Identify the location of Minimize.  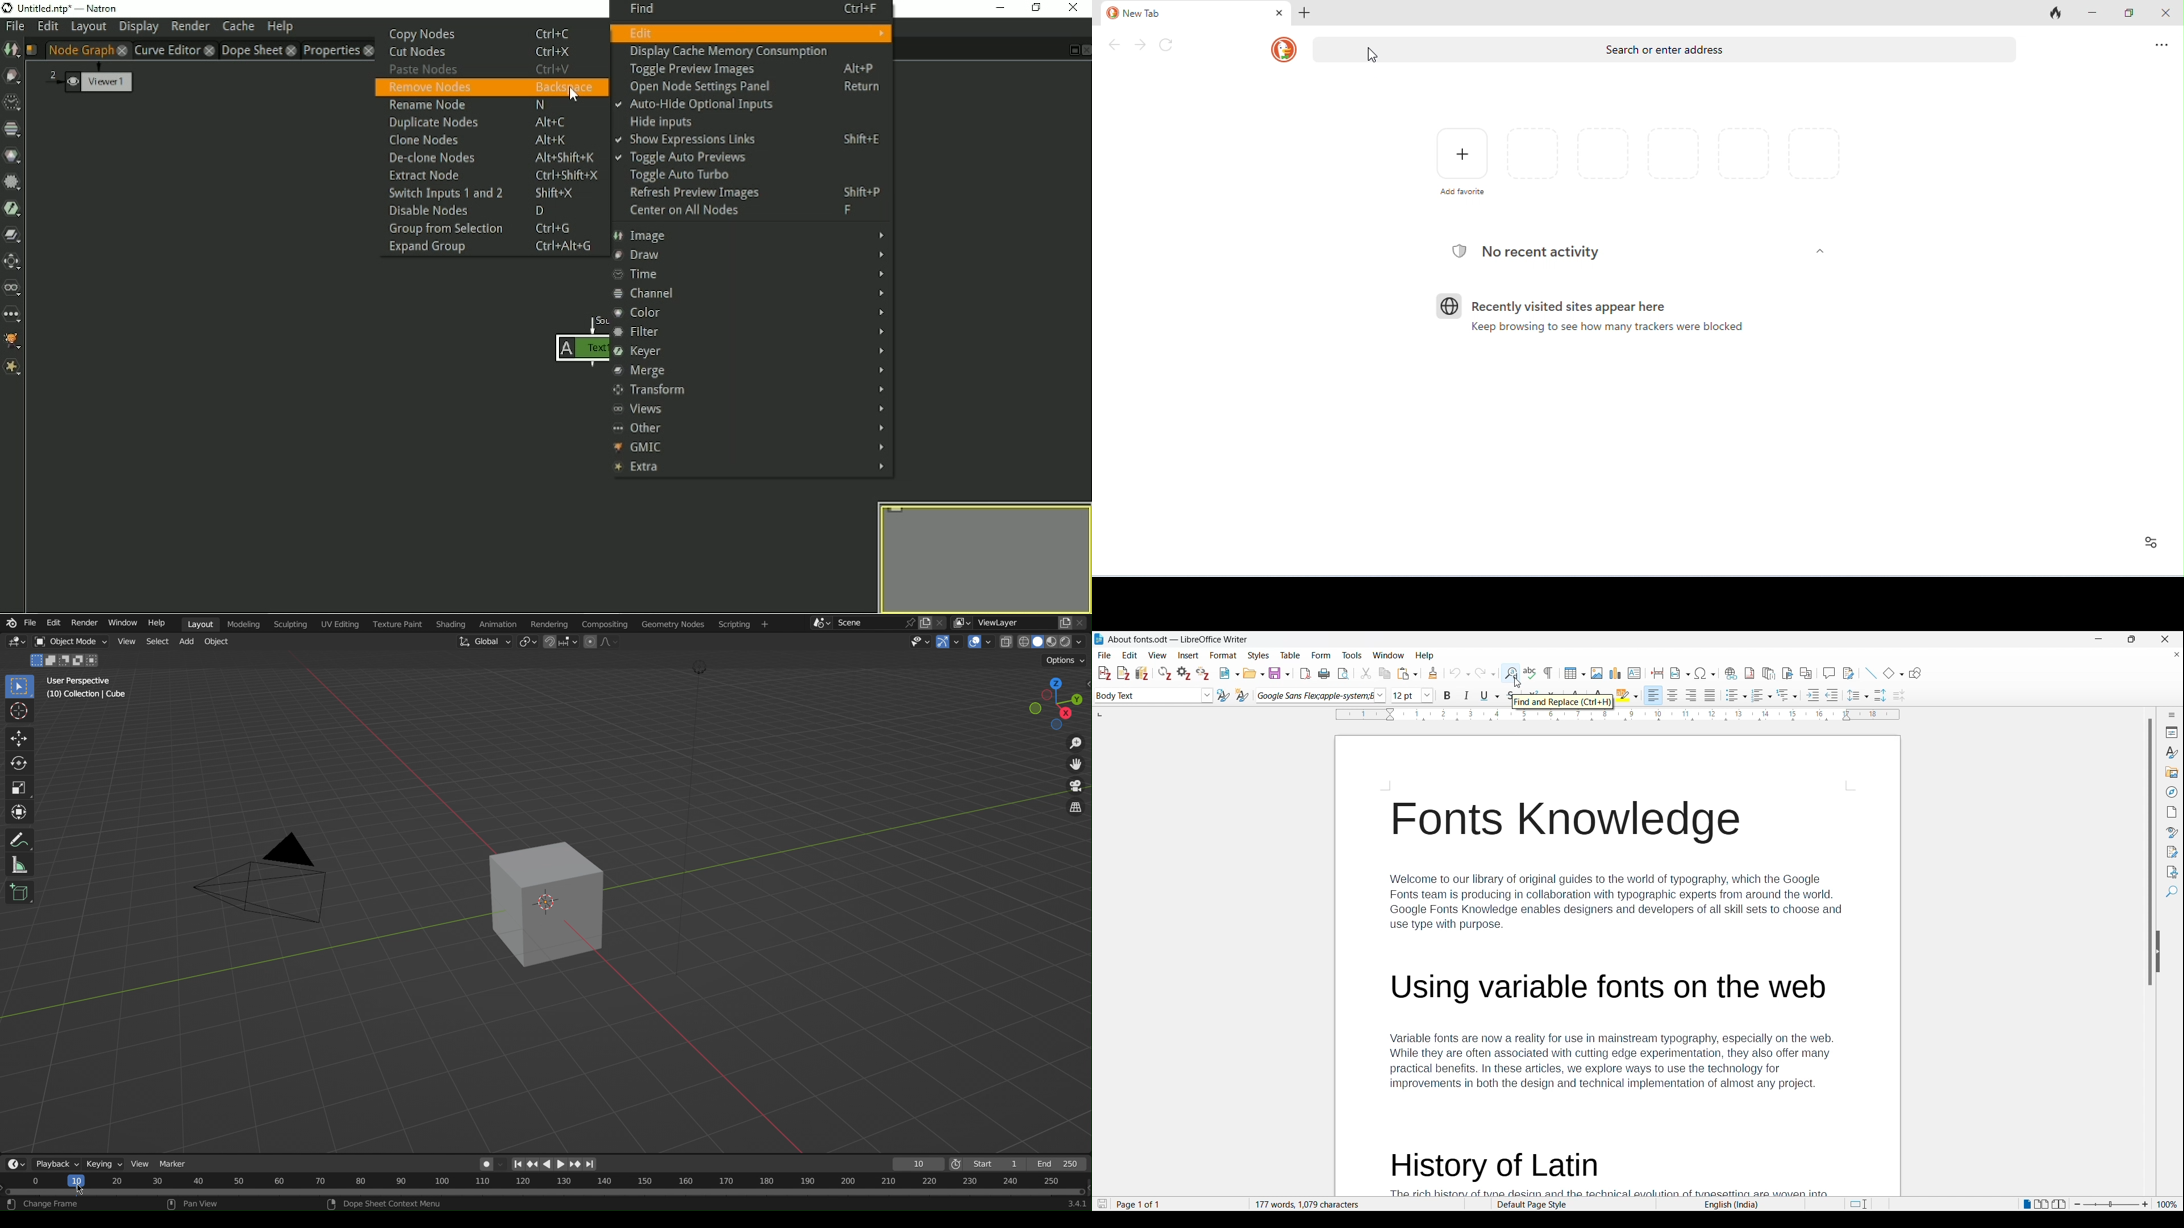
(998, 7).